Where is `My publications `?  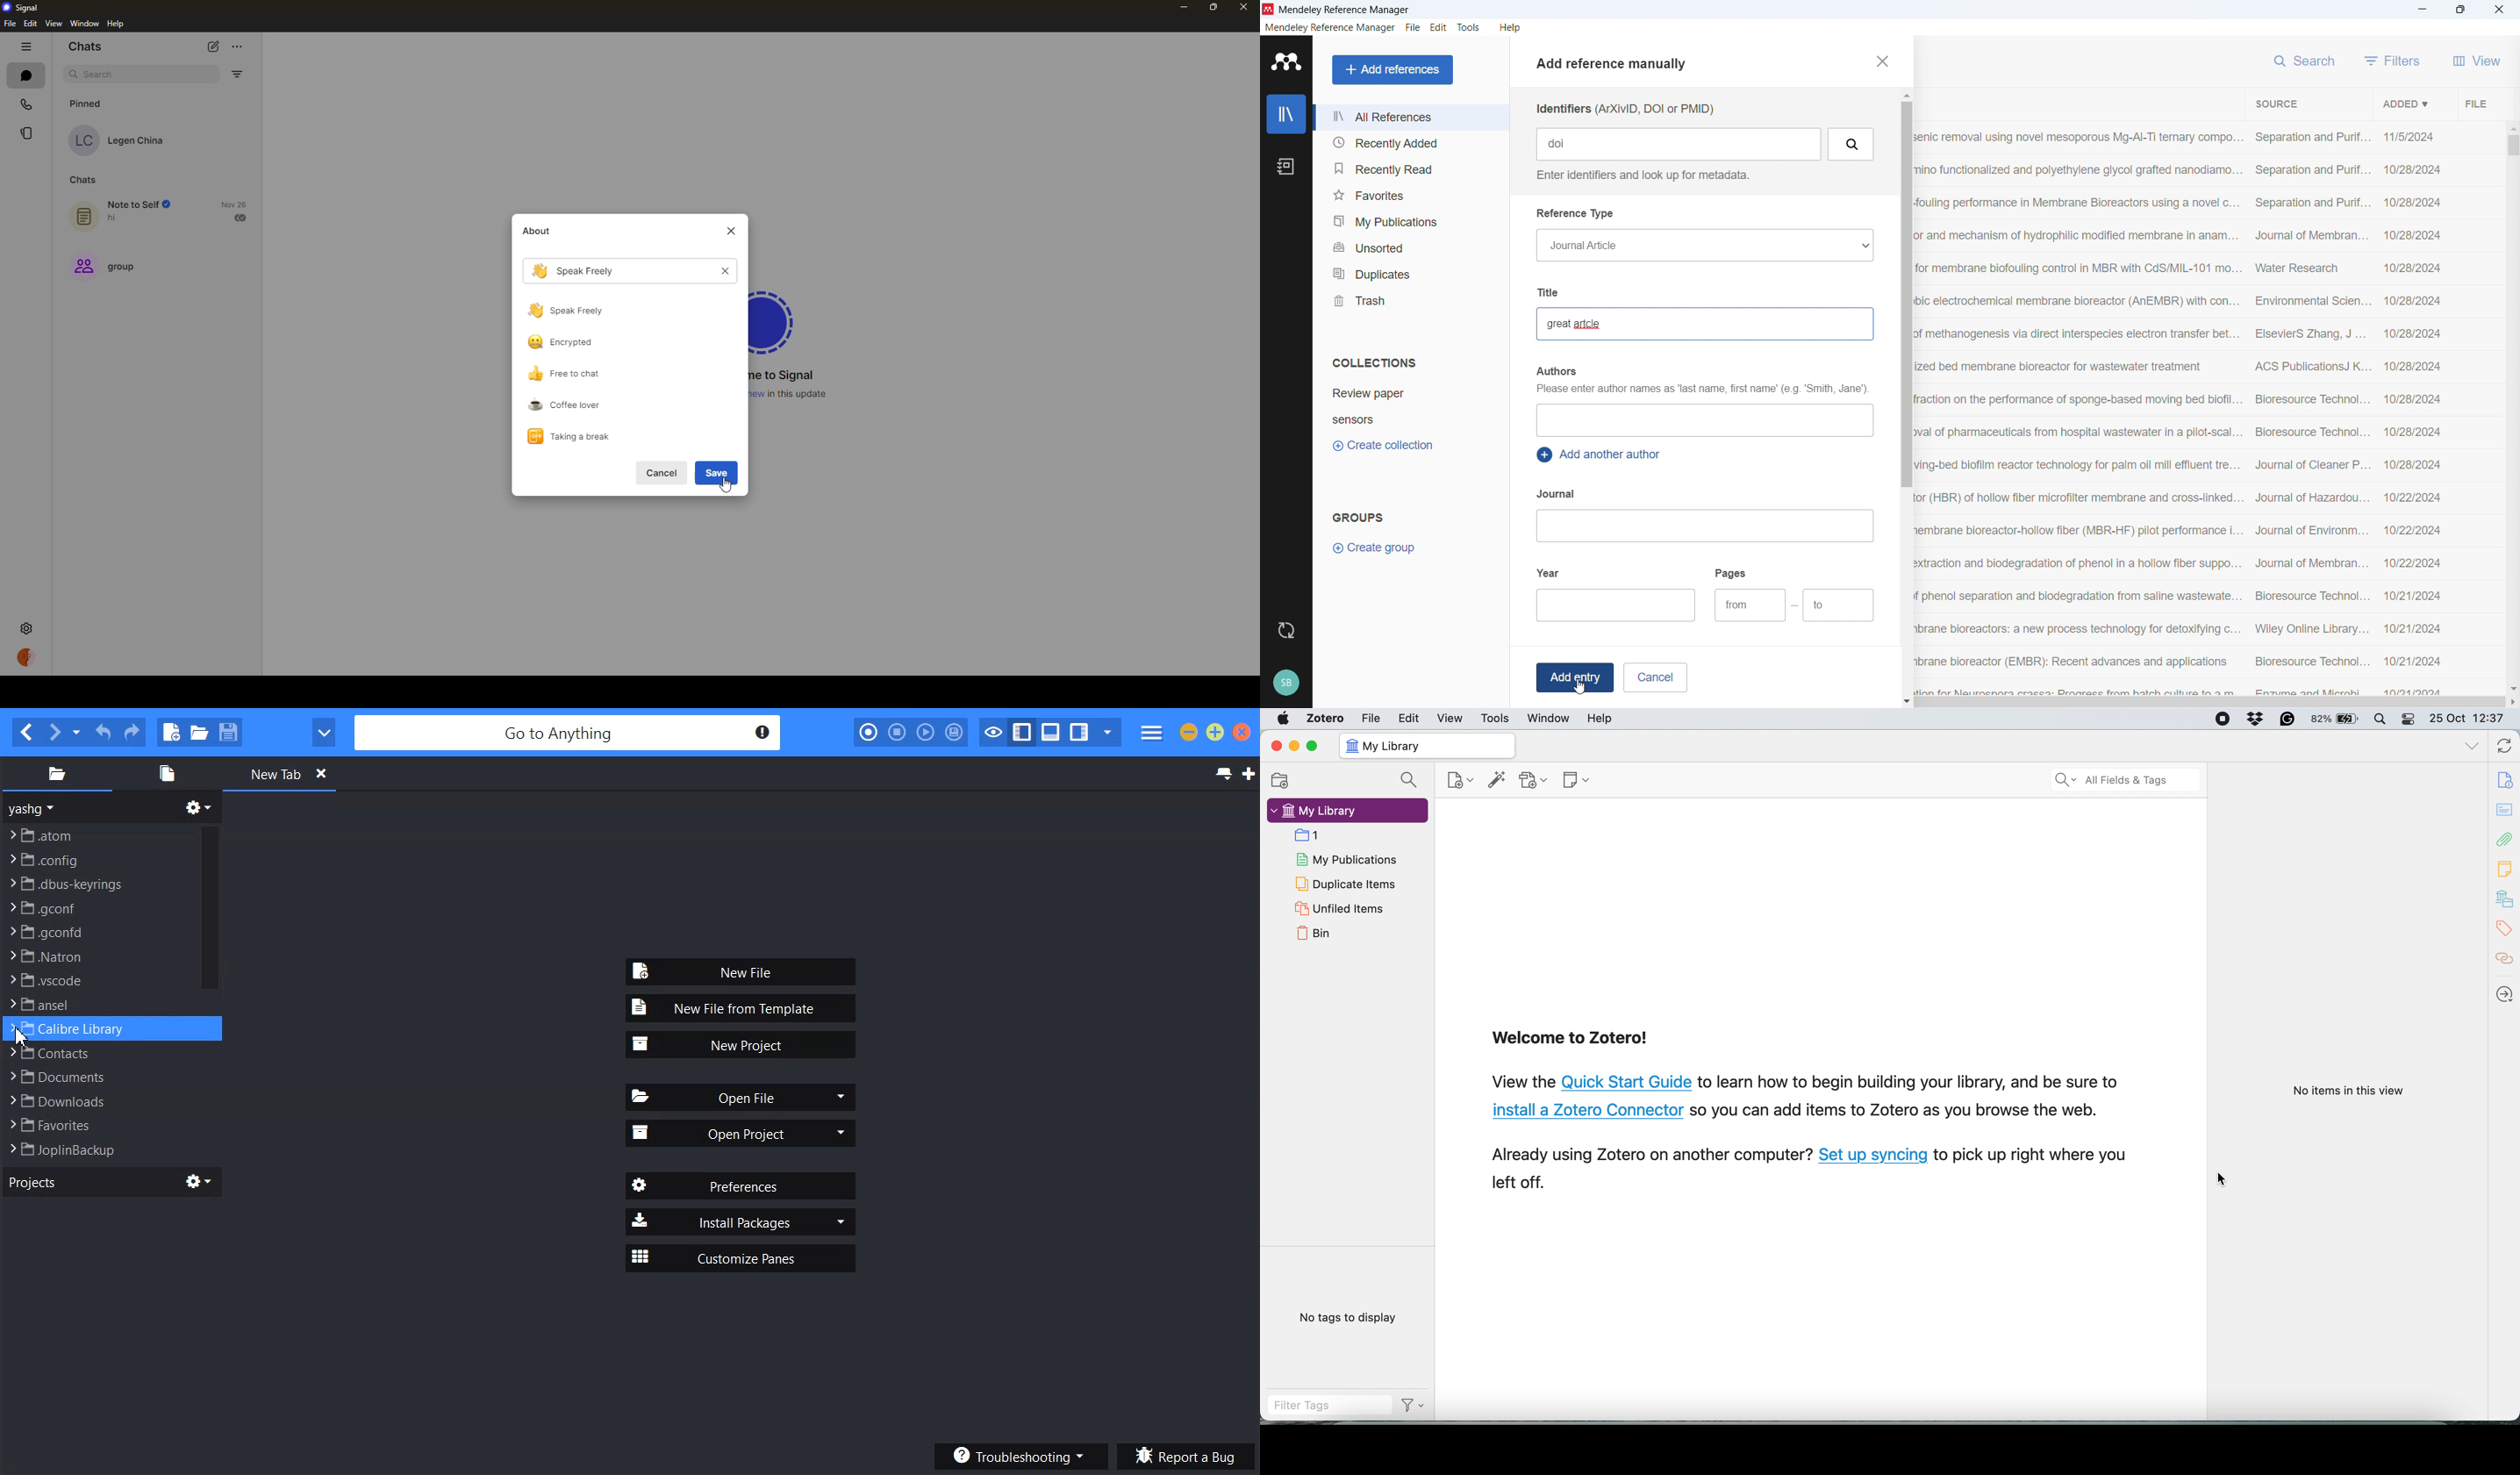
My publications  is located at coordinates (1409, 221).